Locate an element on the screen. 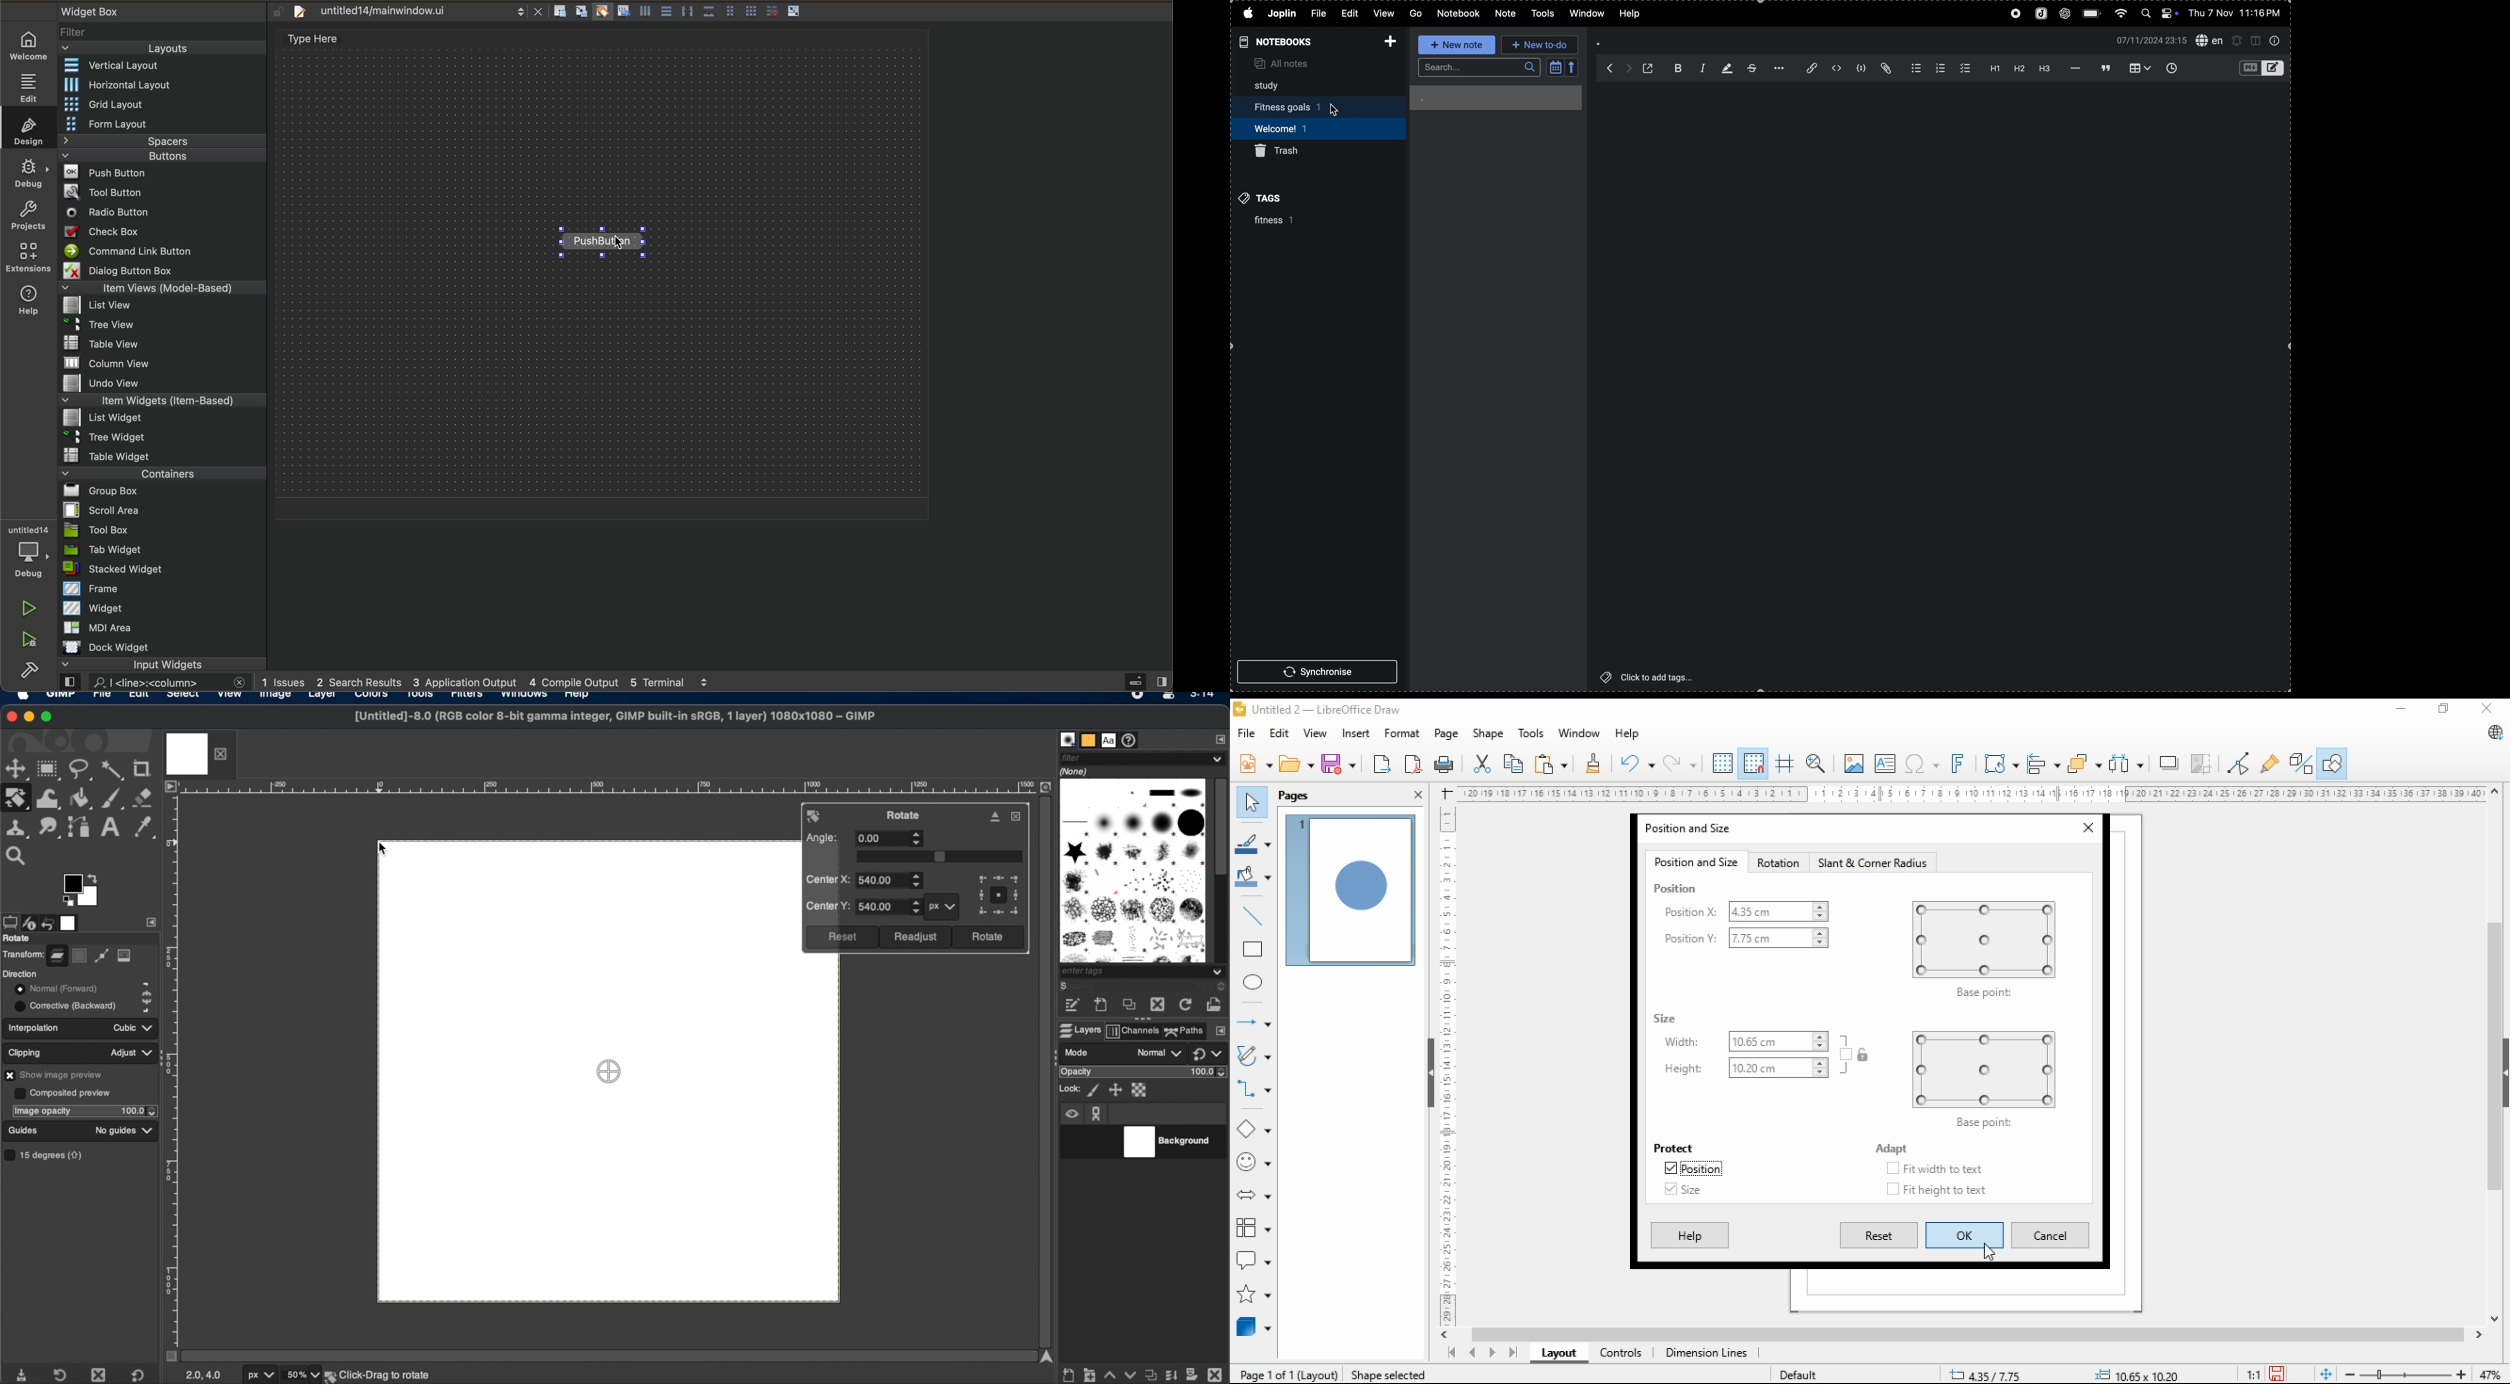 The height and width of the screenshot is (1400, 2520). bold is located at coordinates (1673, 69).